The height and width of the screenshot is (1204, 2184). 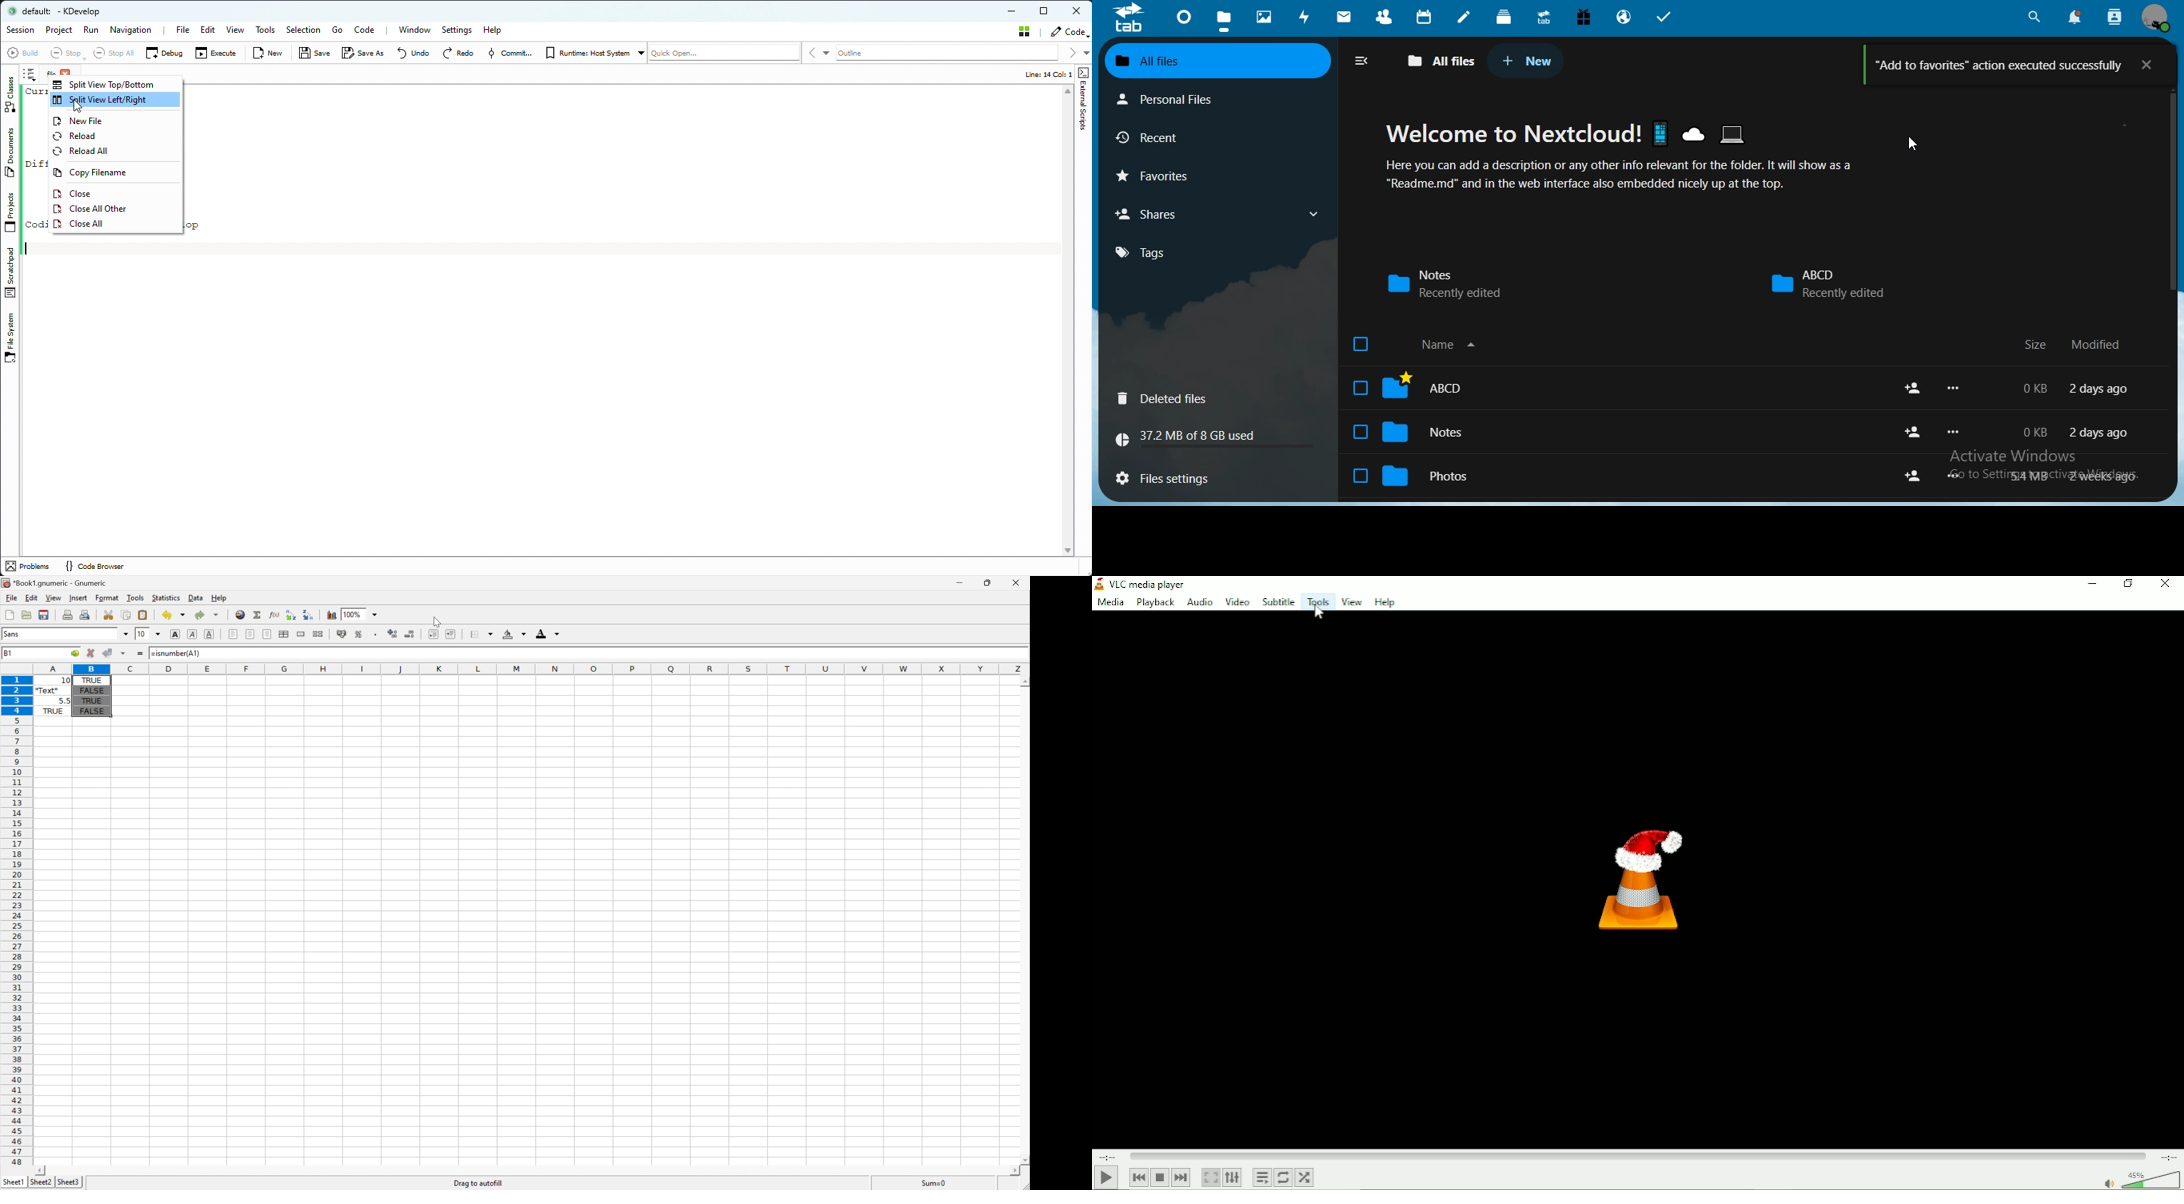 I want to click on Sum in current cell, so click(x=258, y=615).